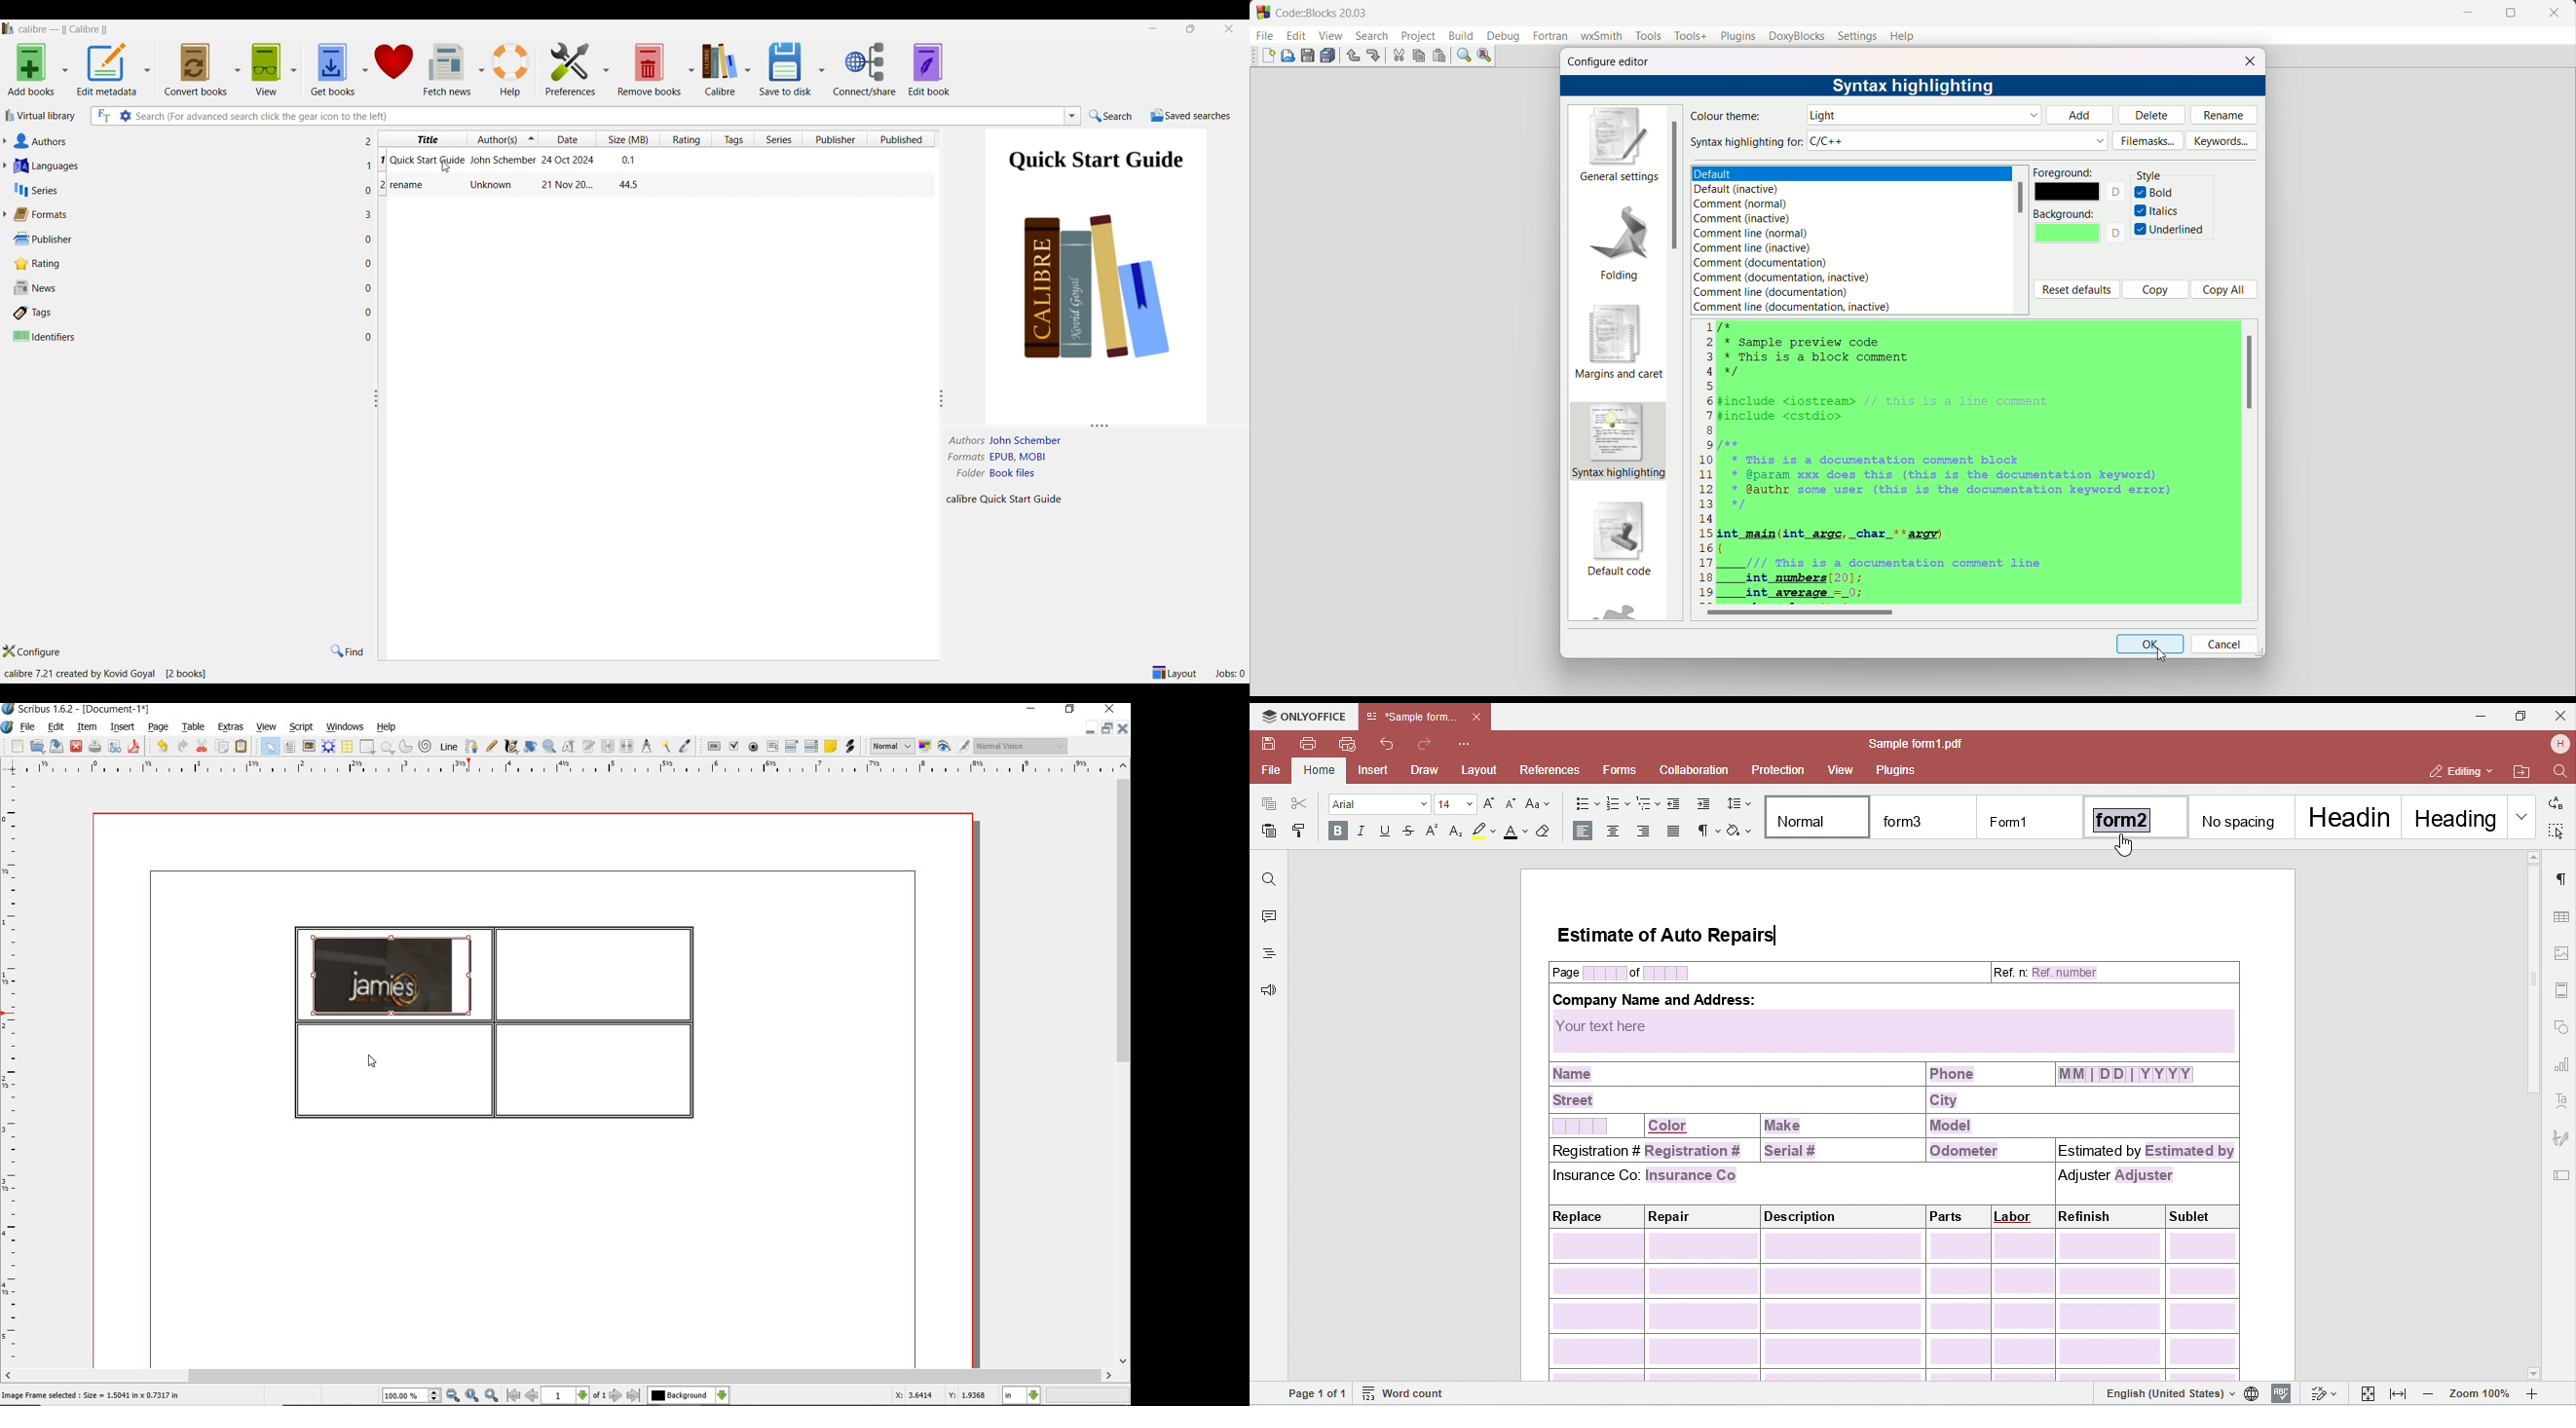 This screenshot has height=1428, width=2576. Describe the element at coordinates (686, 746) in the screenshot. I see `eye dropper` at that location.